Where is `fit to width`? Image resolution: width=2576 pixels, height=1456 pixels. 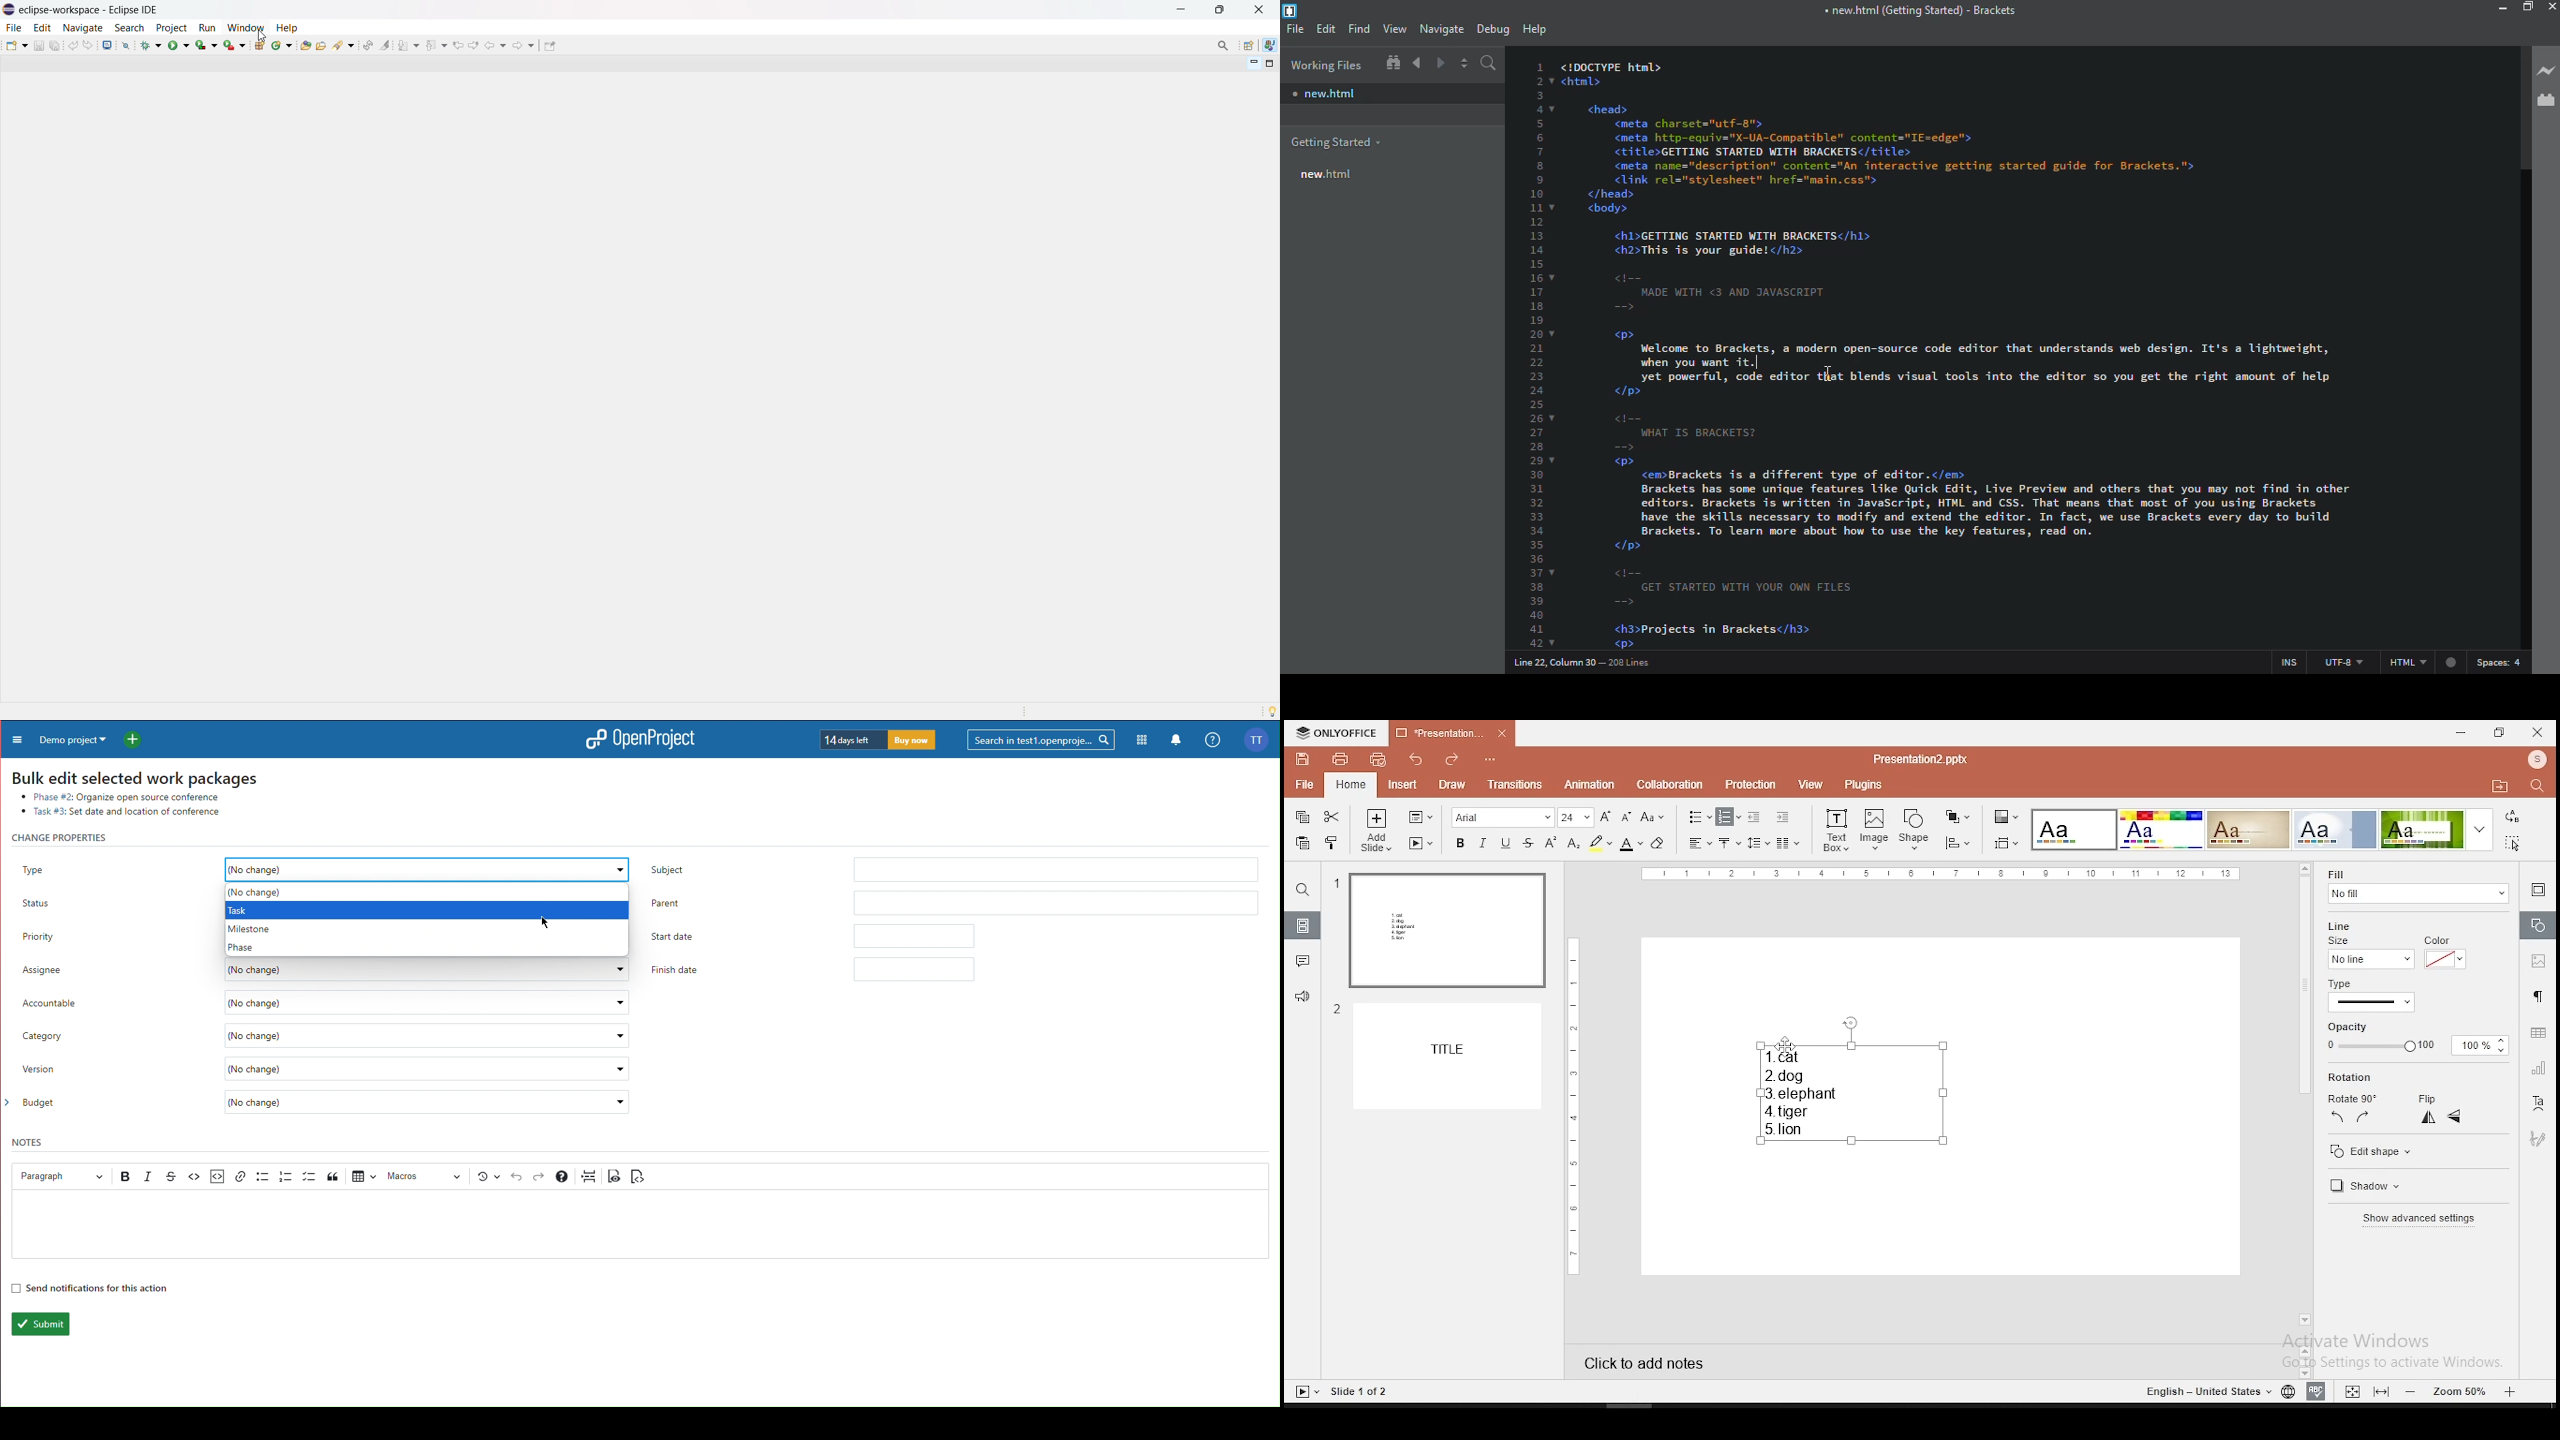
fit to width is located at coordinates (2382, 1392).